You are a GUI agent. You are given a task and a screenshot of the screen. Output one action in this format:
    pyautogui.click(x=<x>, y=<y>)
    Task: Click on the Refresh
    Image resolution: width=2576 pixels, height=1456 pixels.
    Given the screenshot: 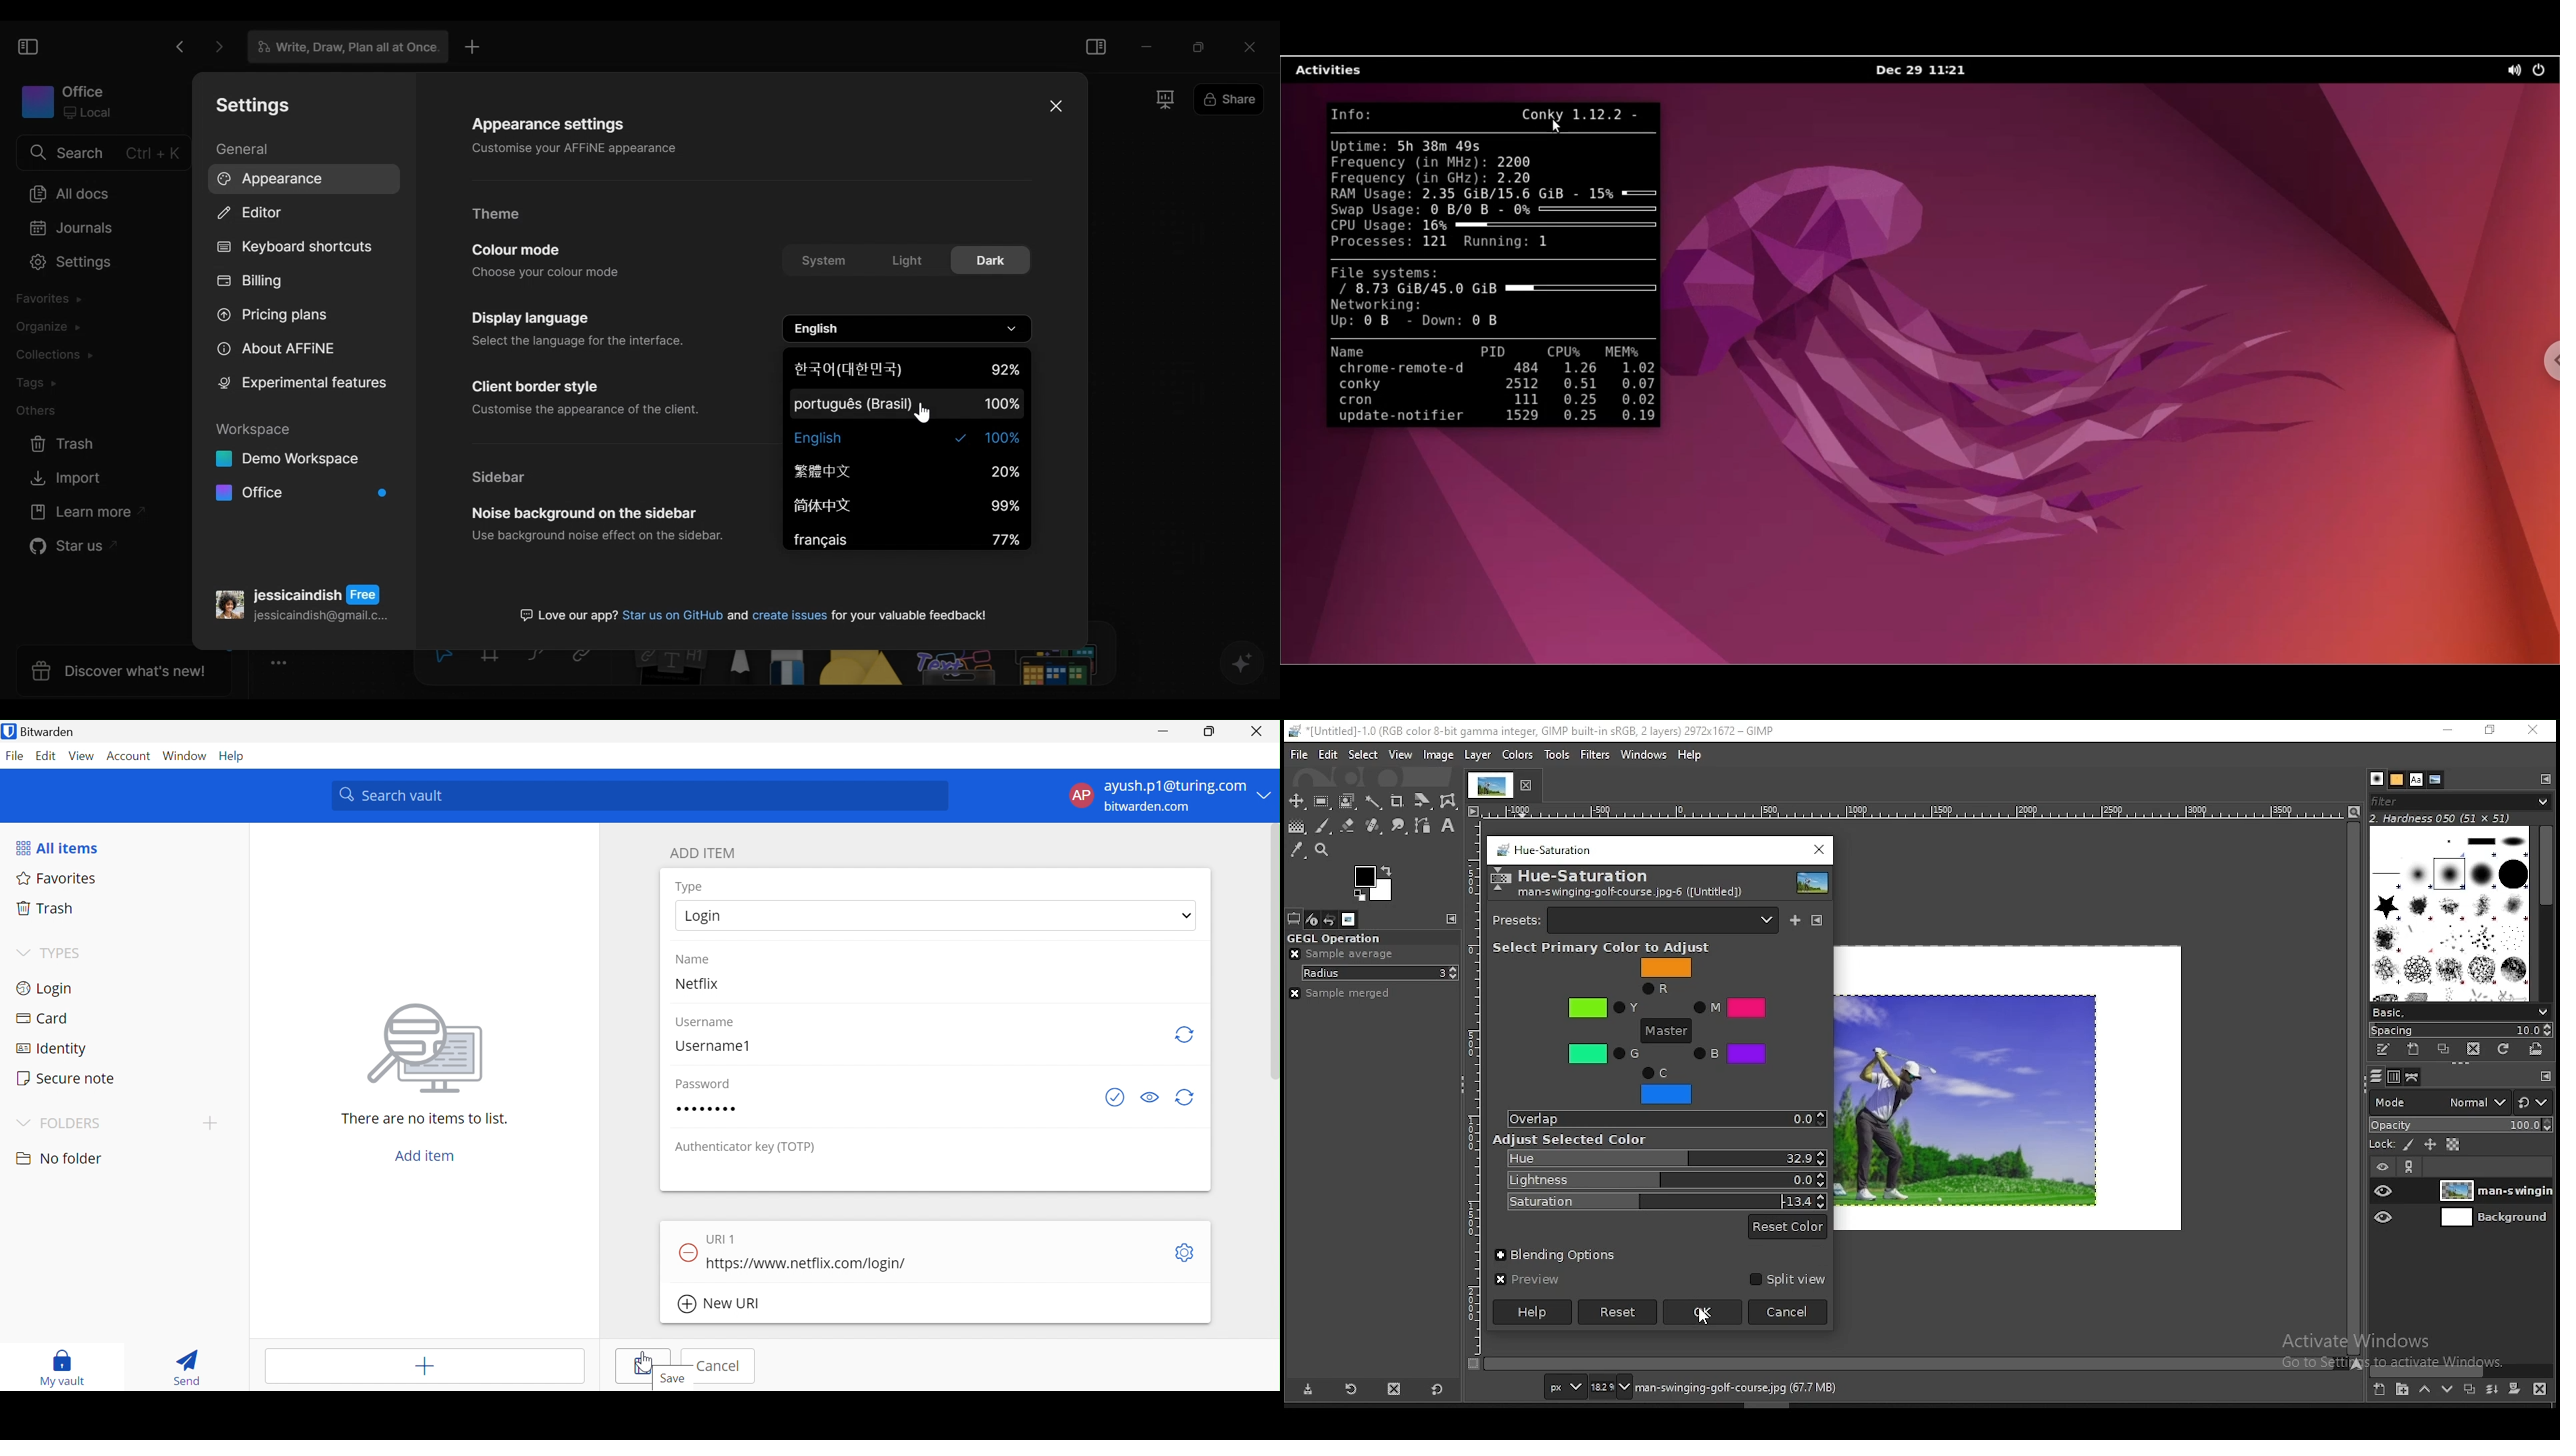 What is the action you would take?
    pyautogui.click(x=1187, y=1036)
    